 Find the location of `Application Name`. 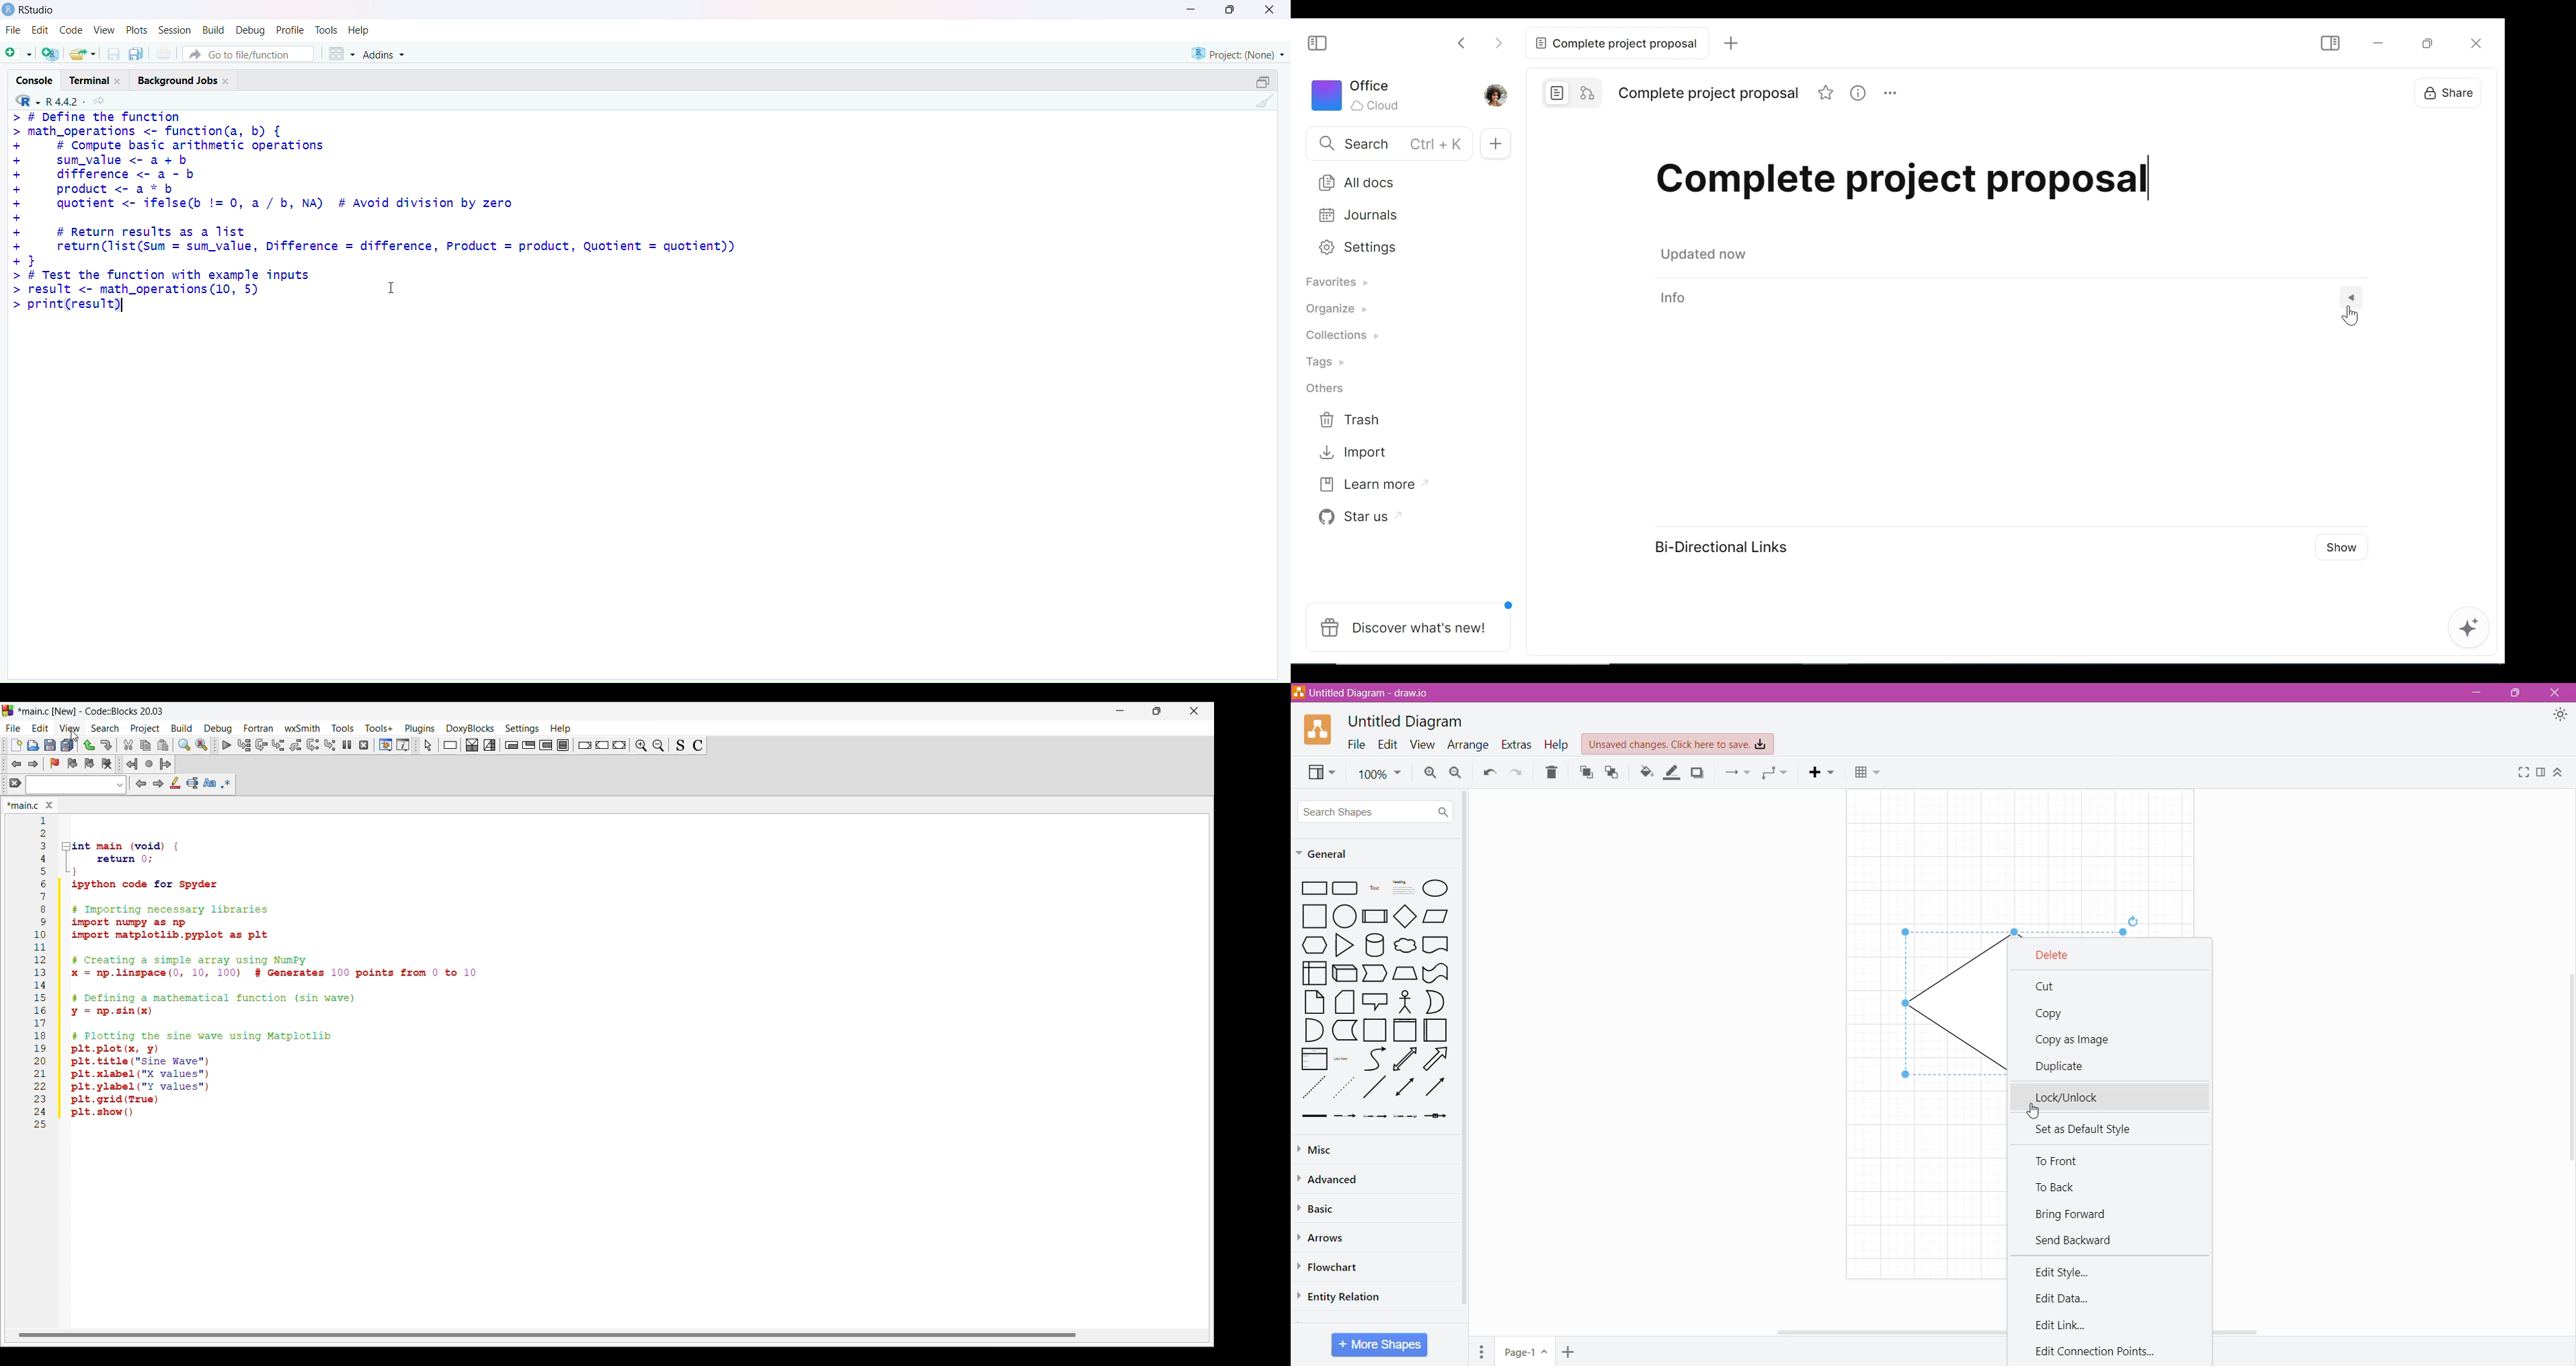

Application Name is located at coordinates (1363, 694).